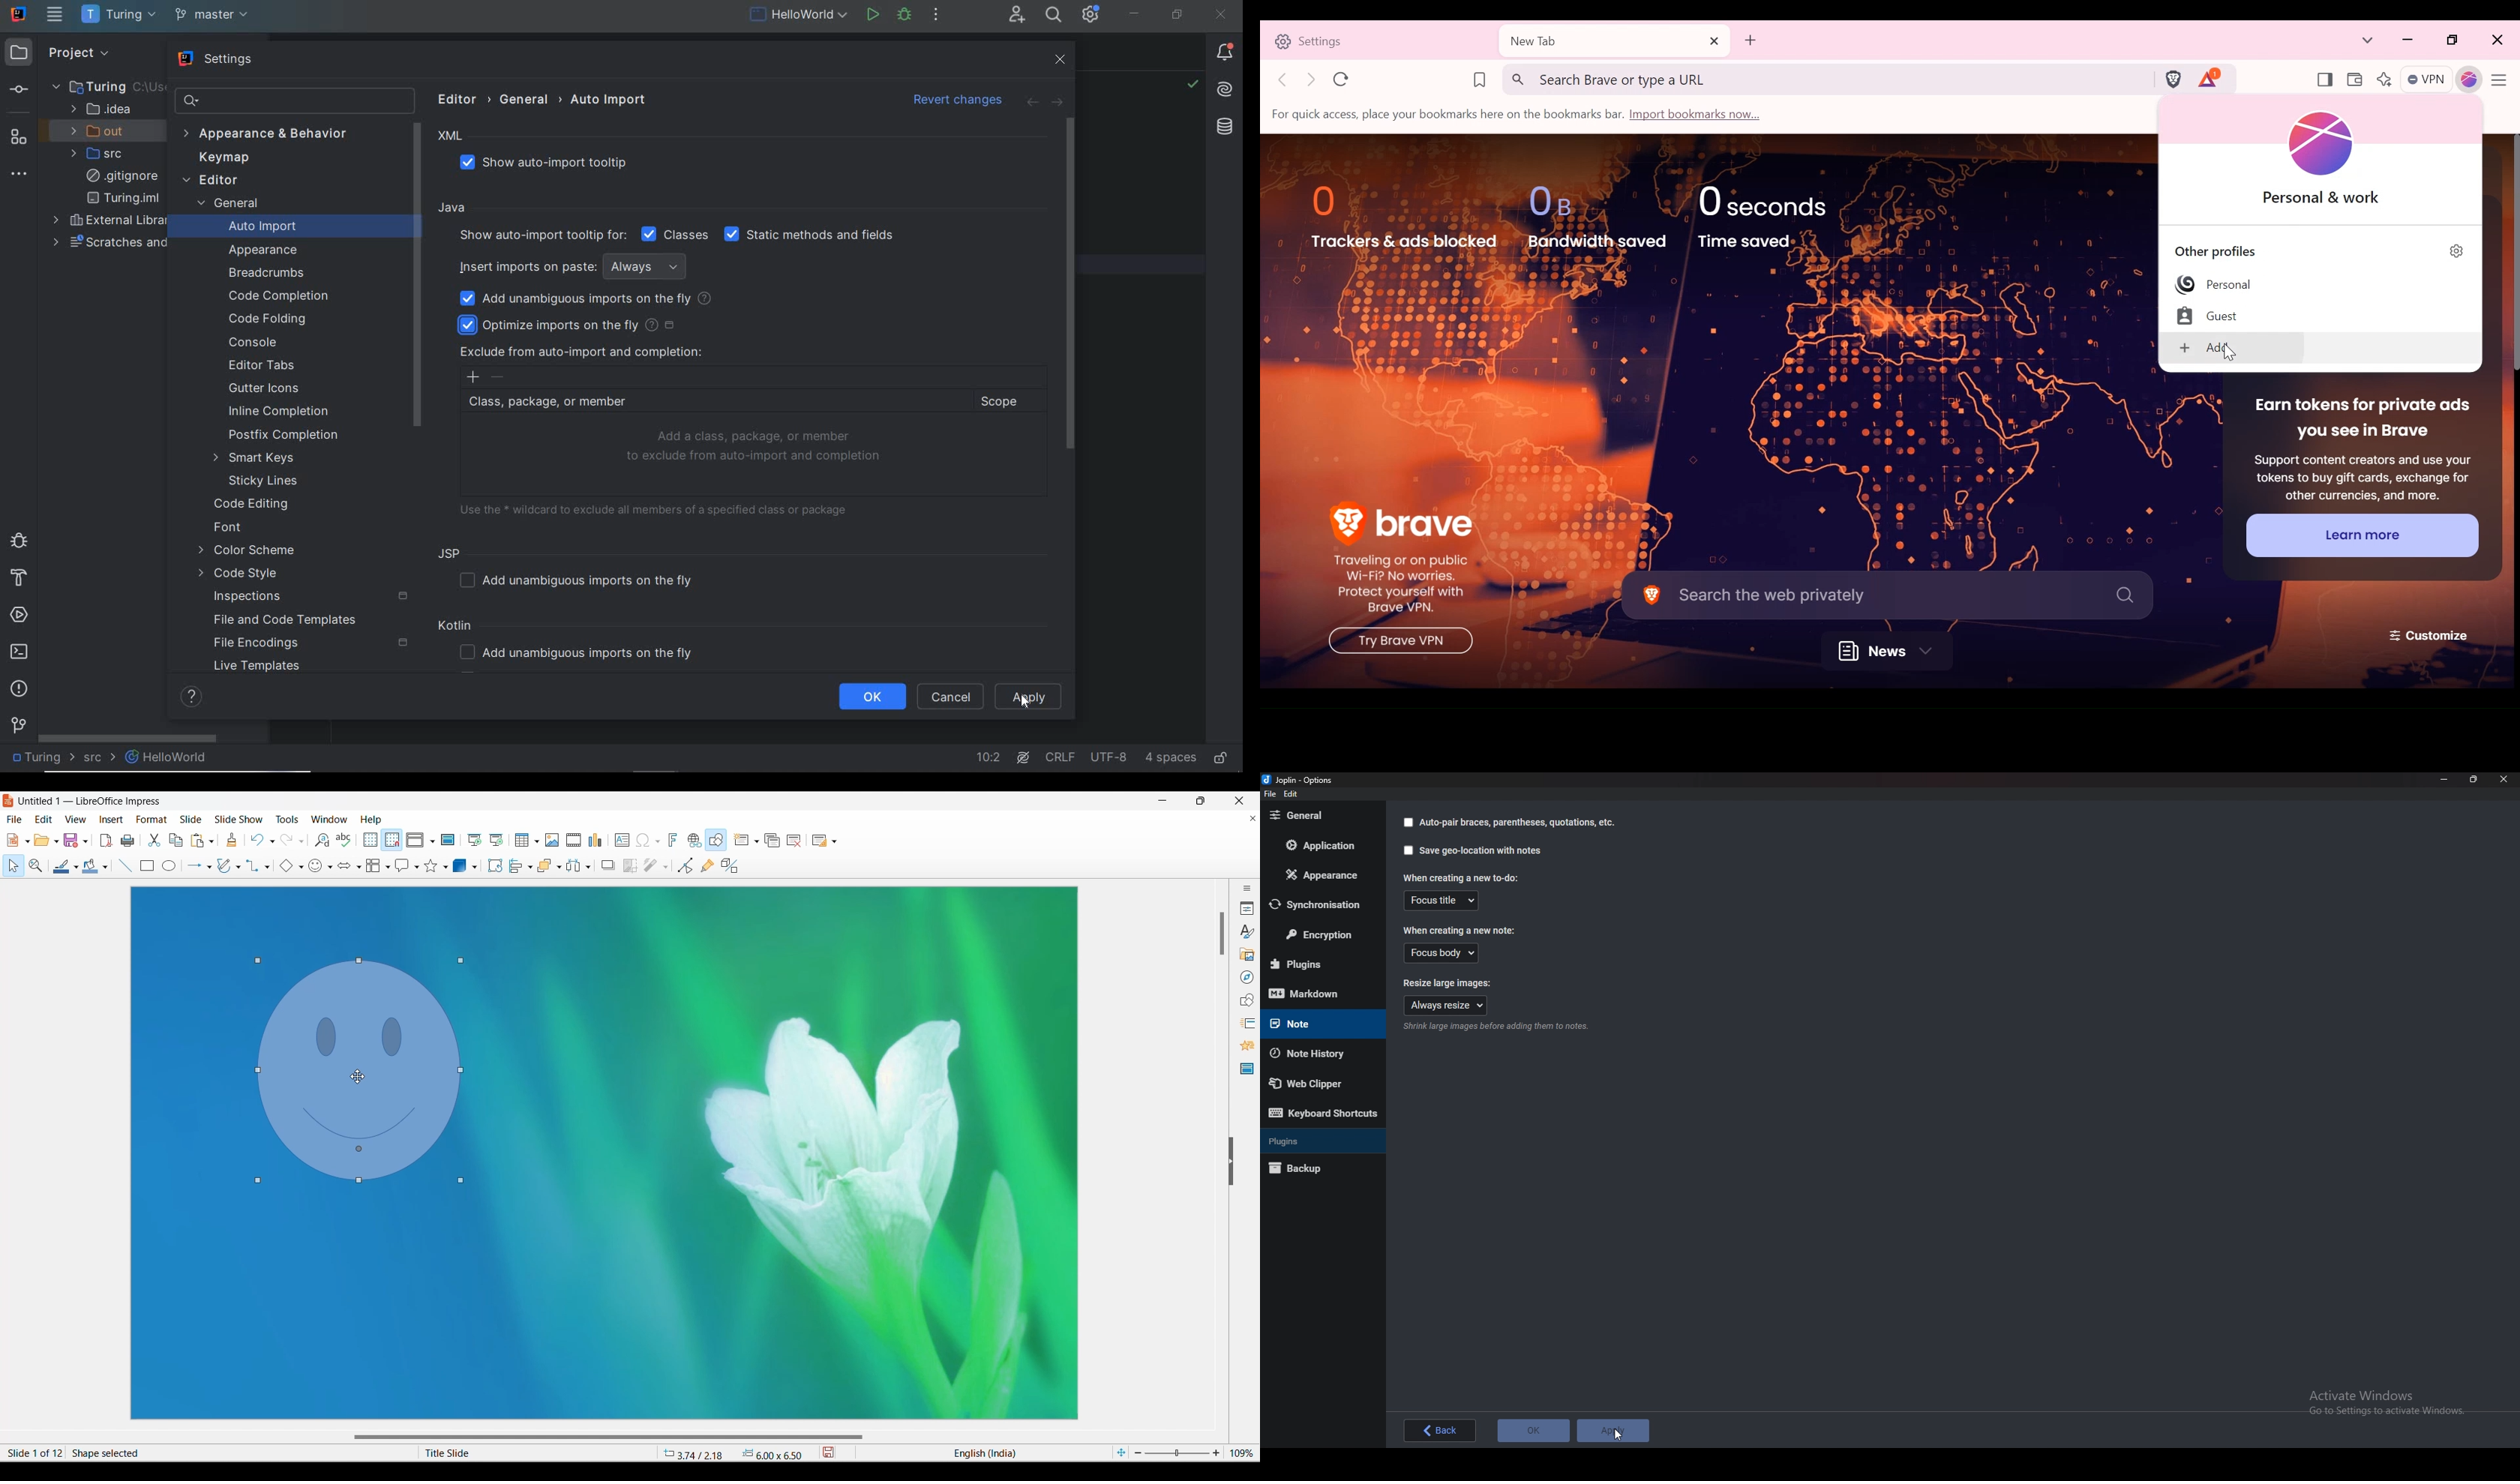  I want to click on Selected arrow, so click(195, 866).